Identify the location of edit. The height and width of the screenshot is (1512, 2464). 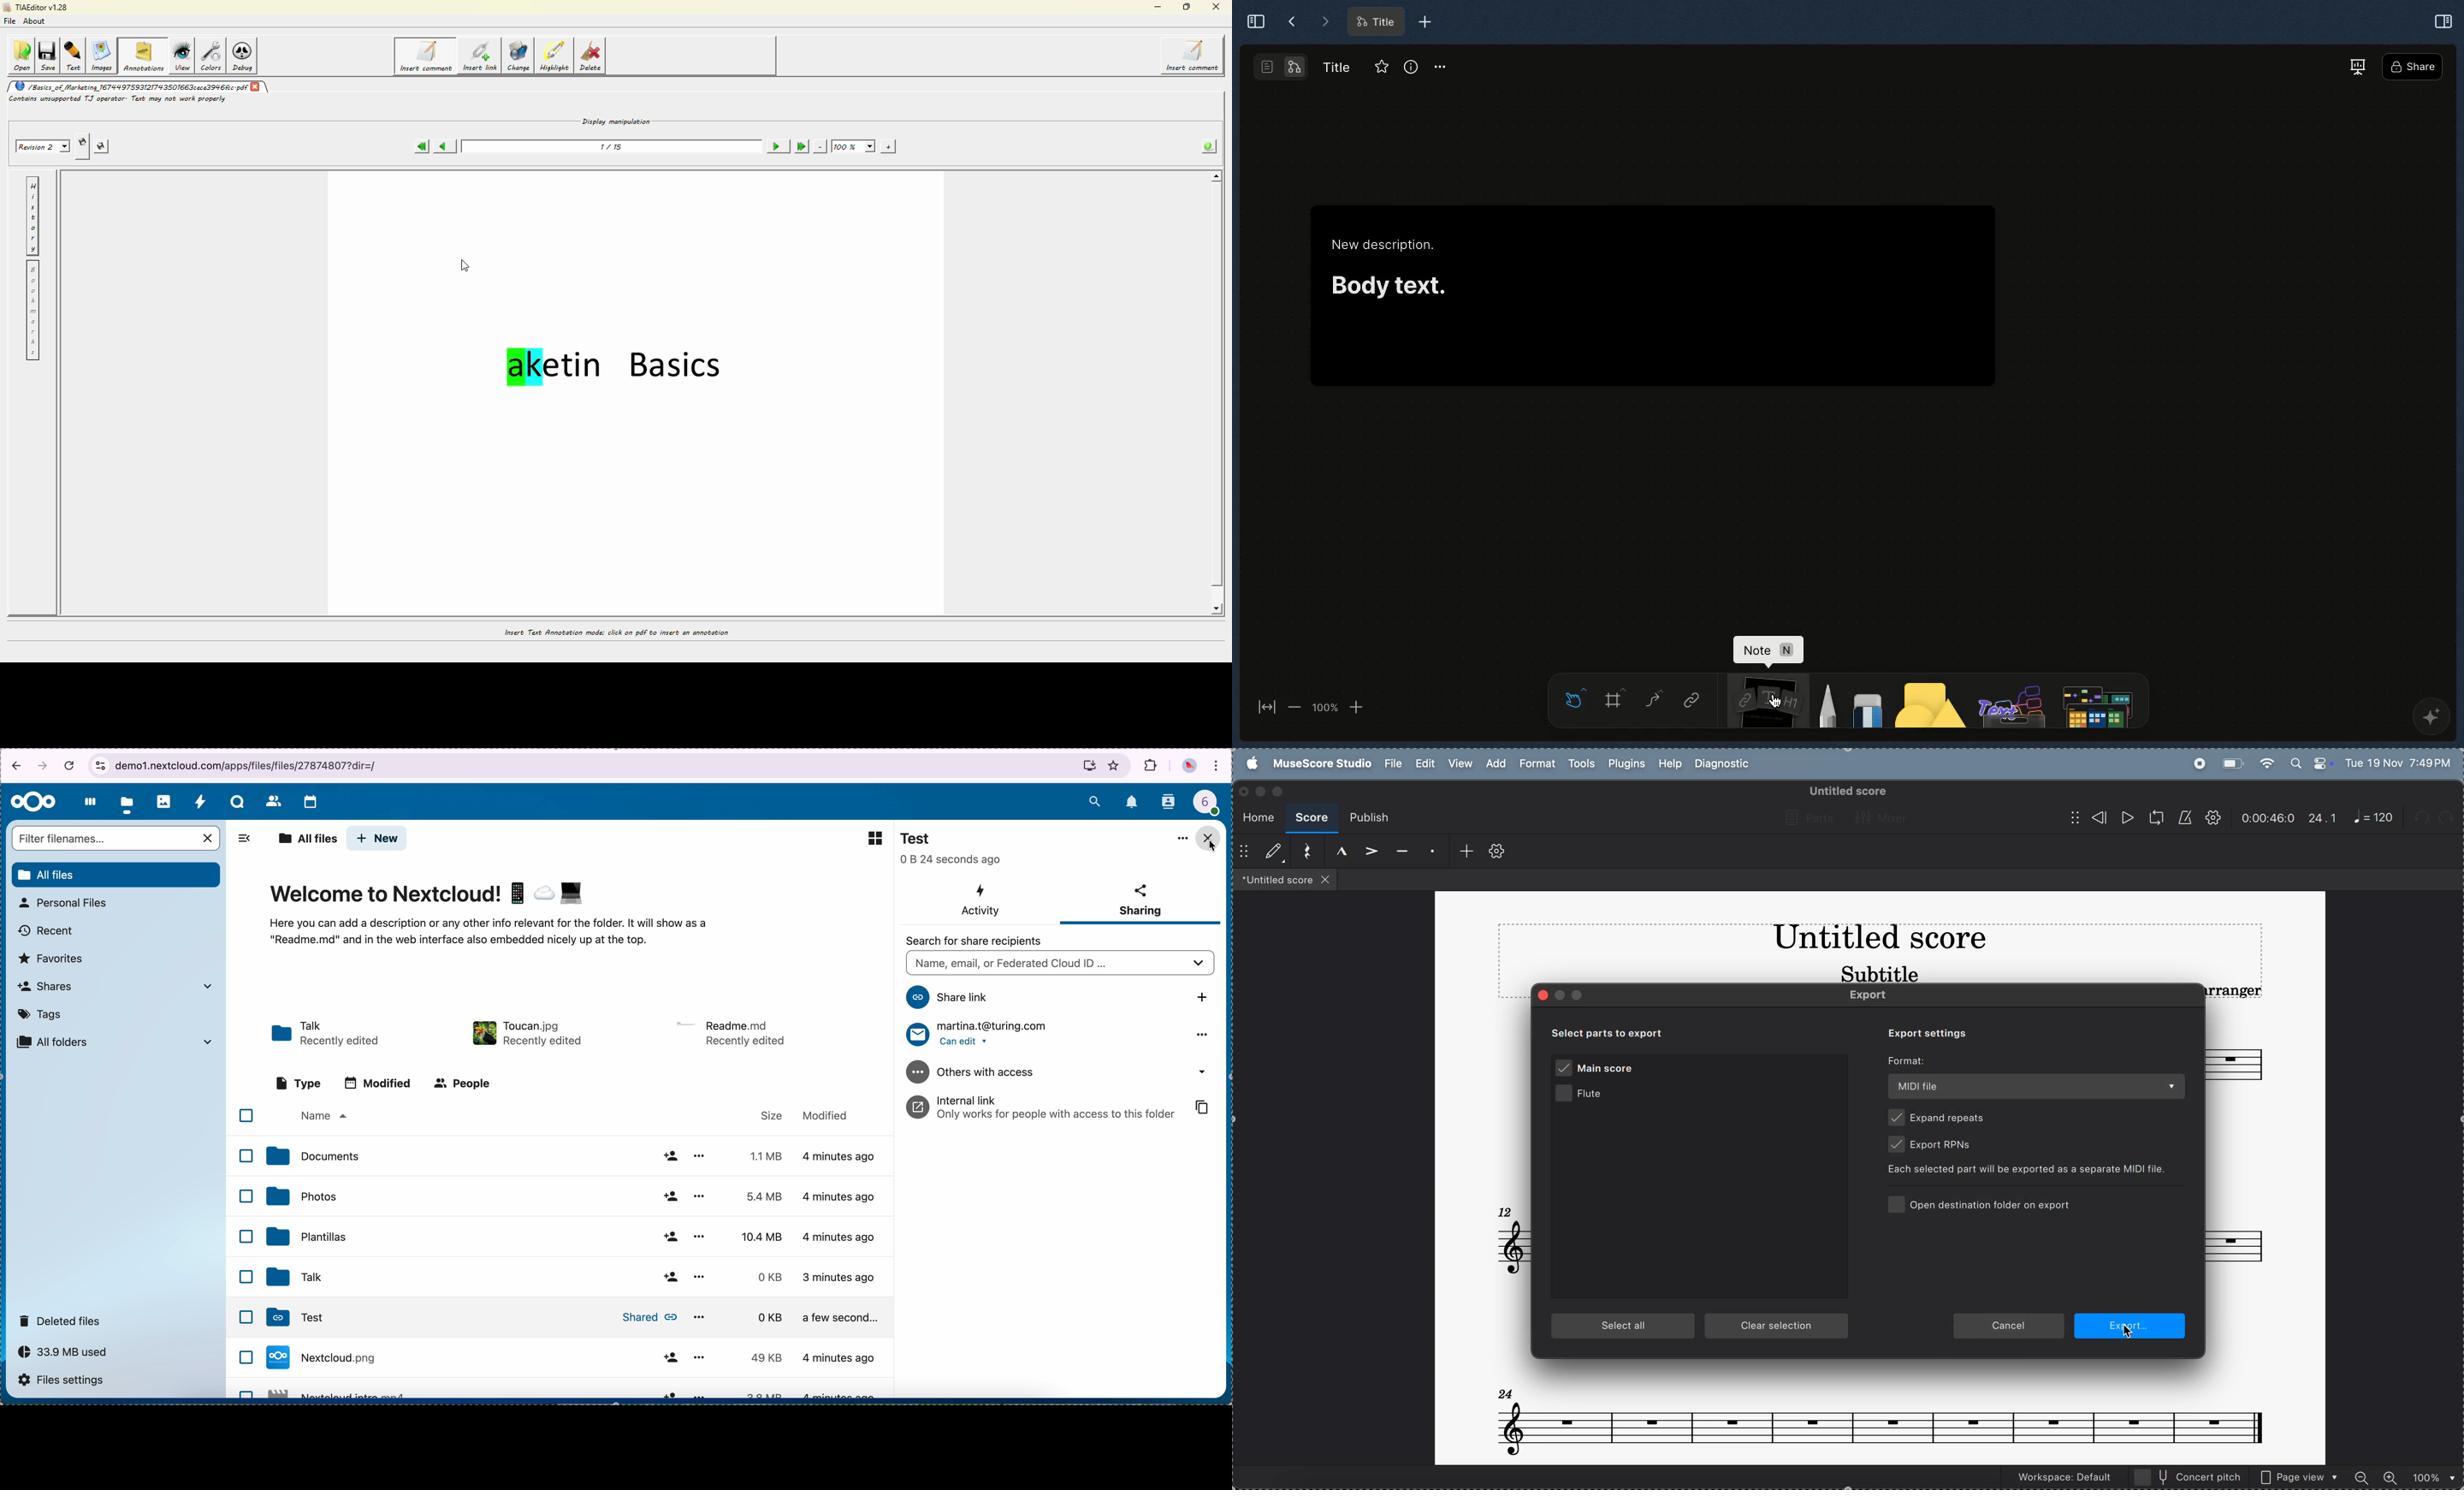
(1426, 764).